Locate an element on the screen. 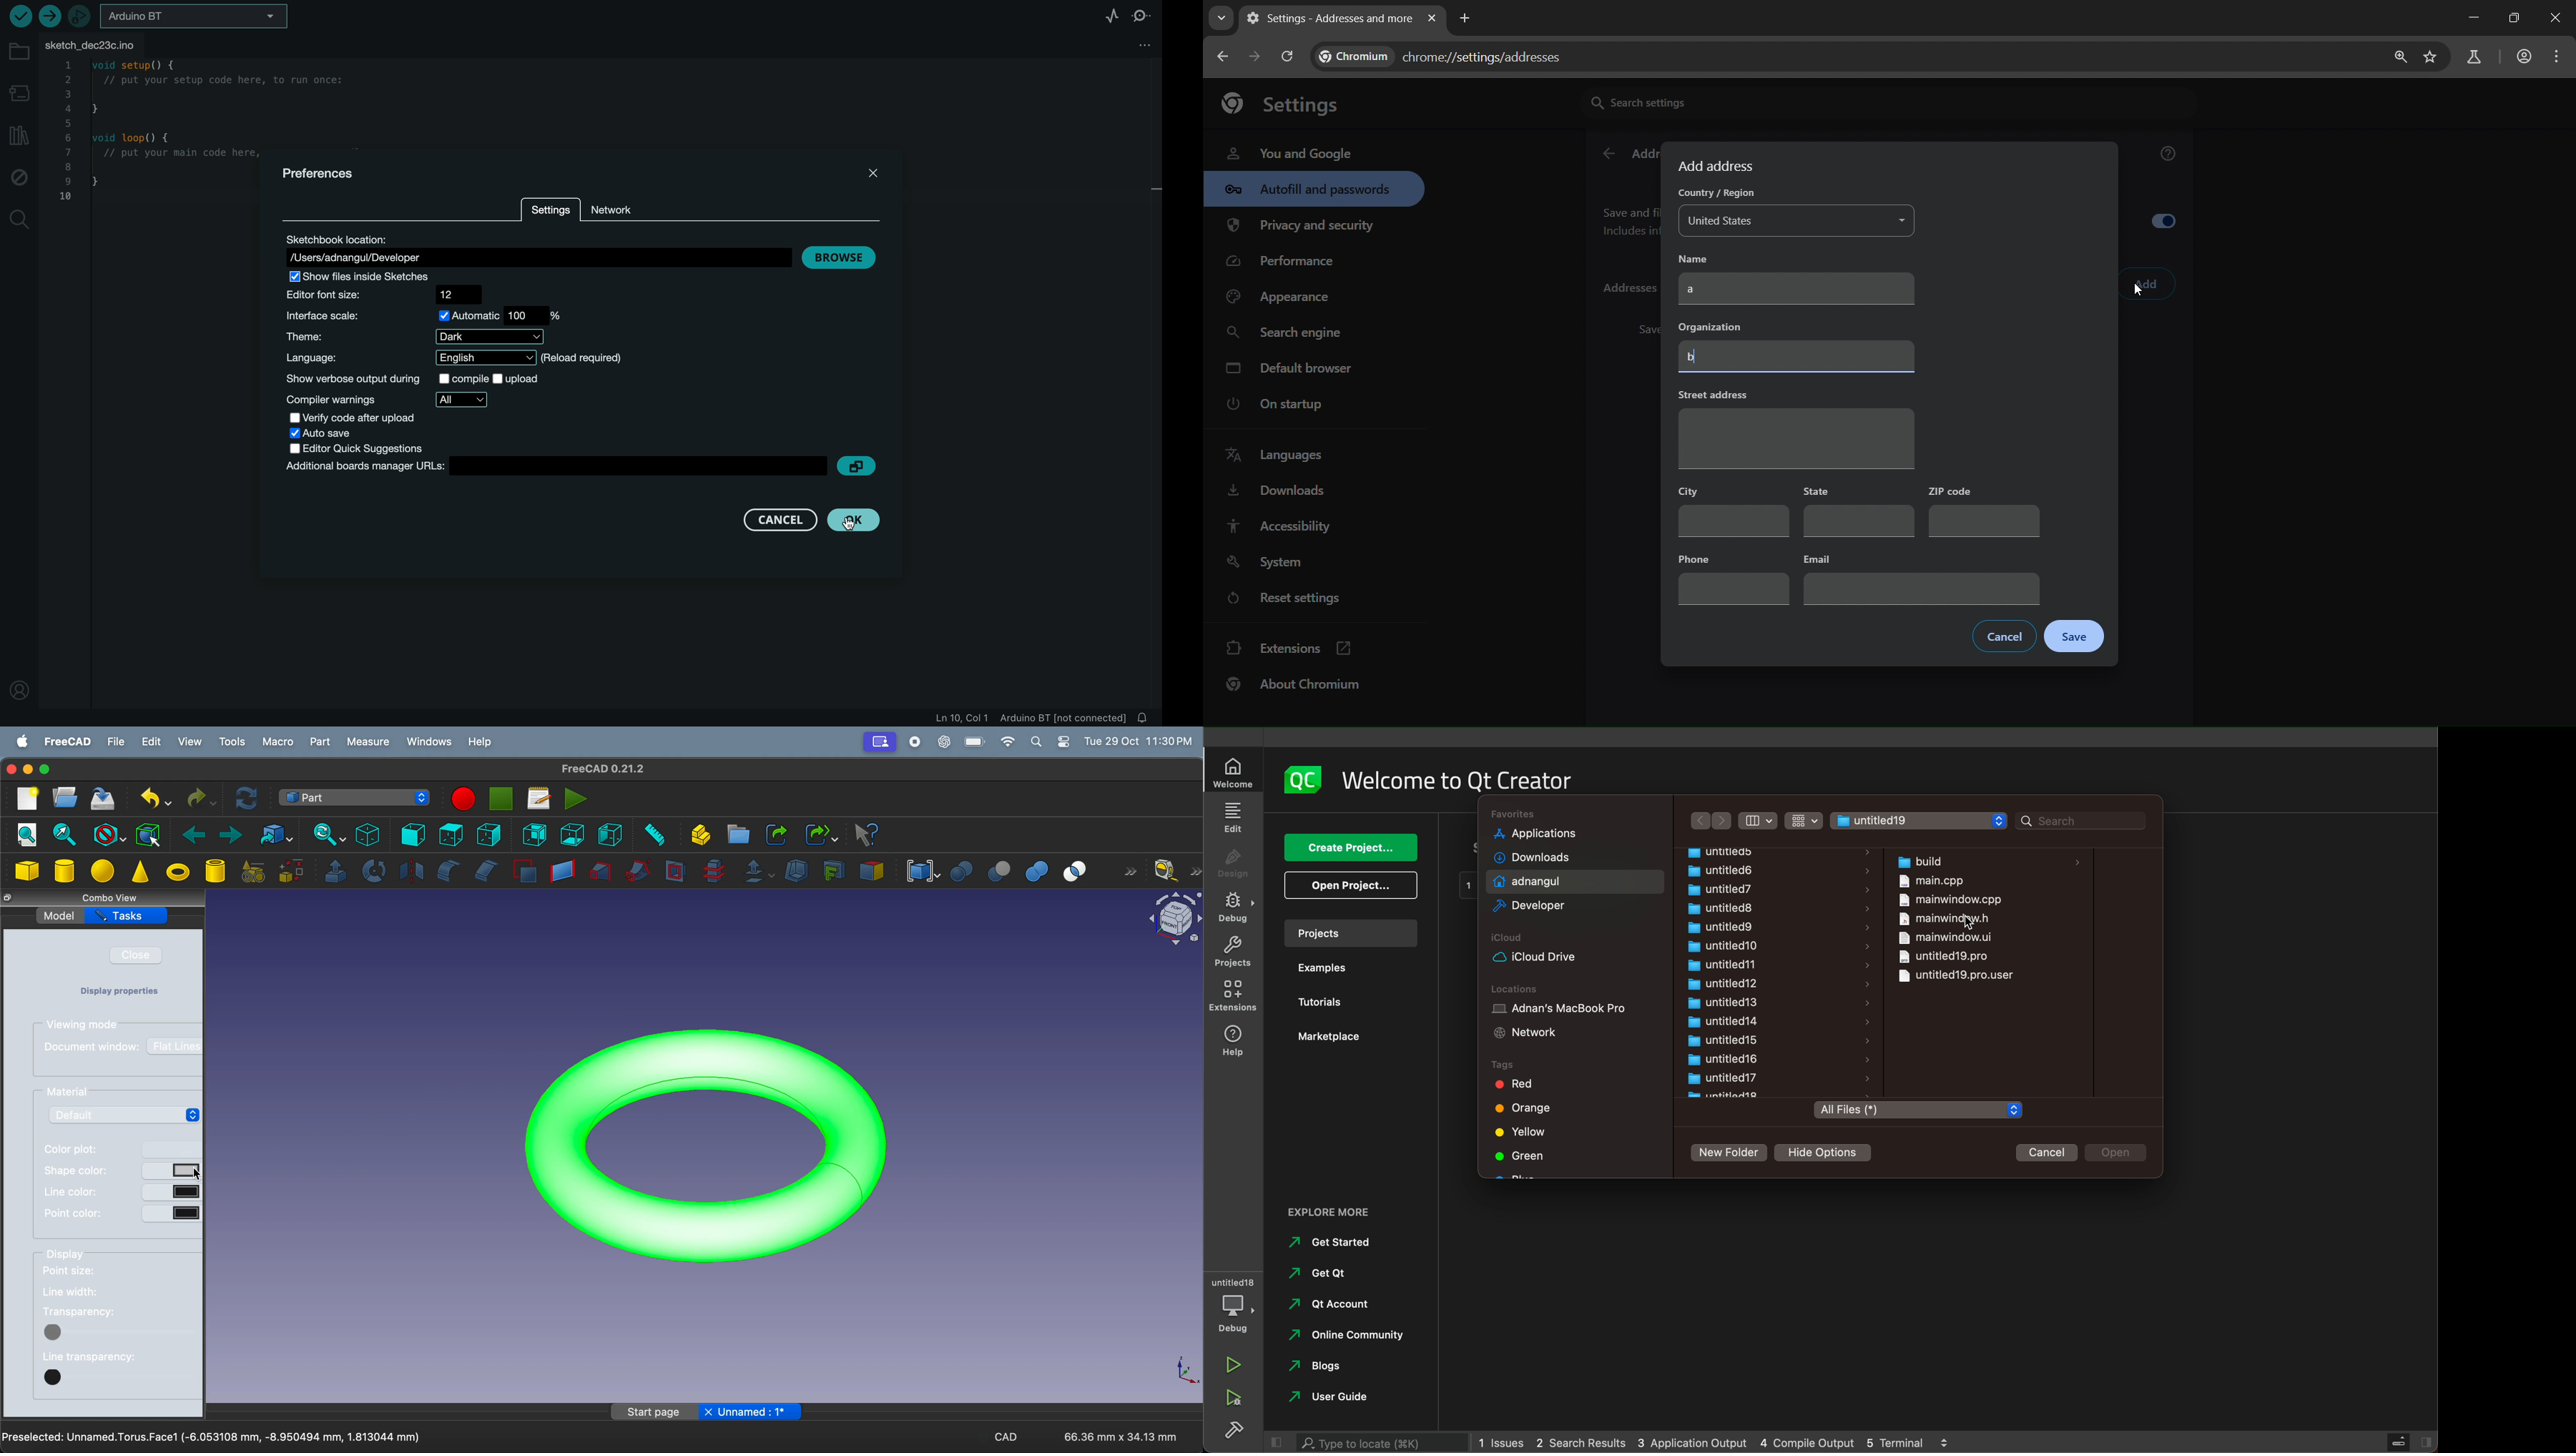 Image resolution: width=2576 pixels, height=1456 pixels. close slidebar is located at coordinates (1277, 1441).